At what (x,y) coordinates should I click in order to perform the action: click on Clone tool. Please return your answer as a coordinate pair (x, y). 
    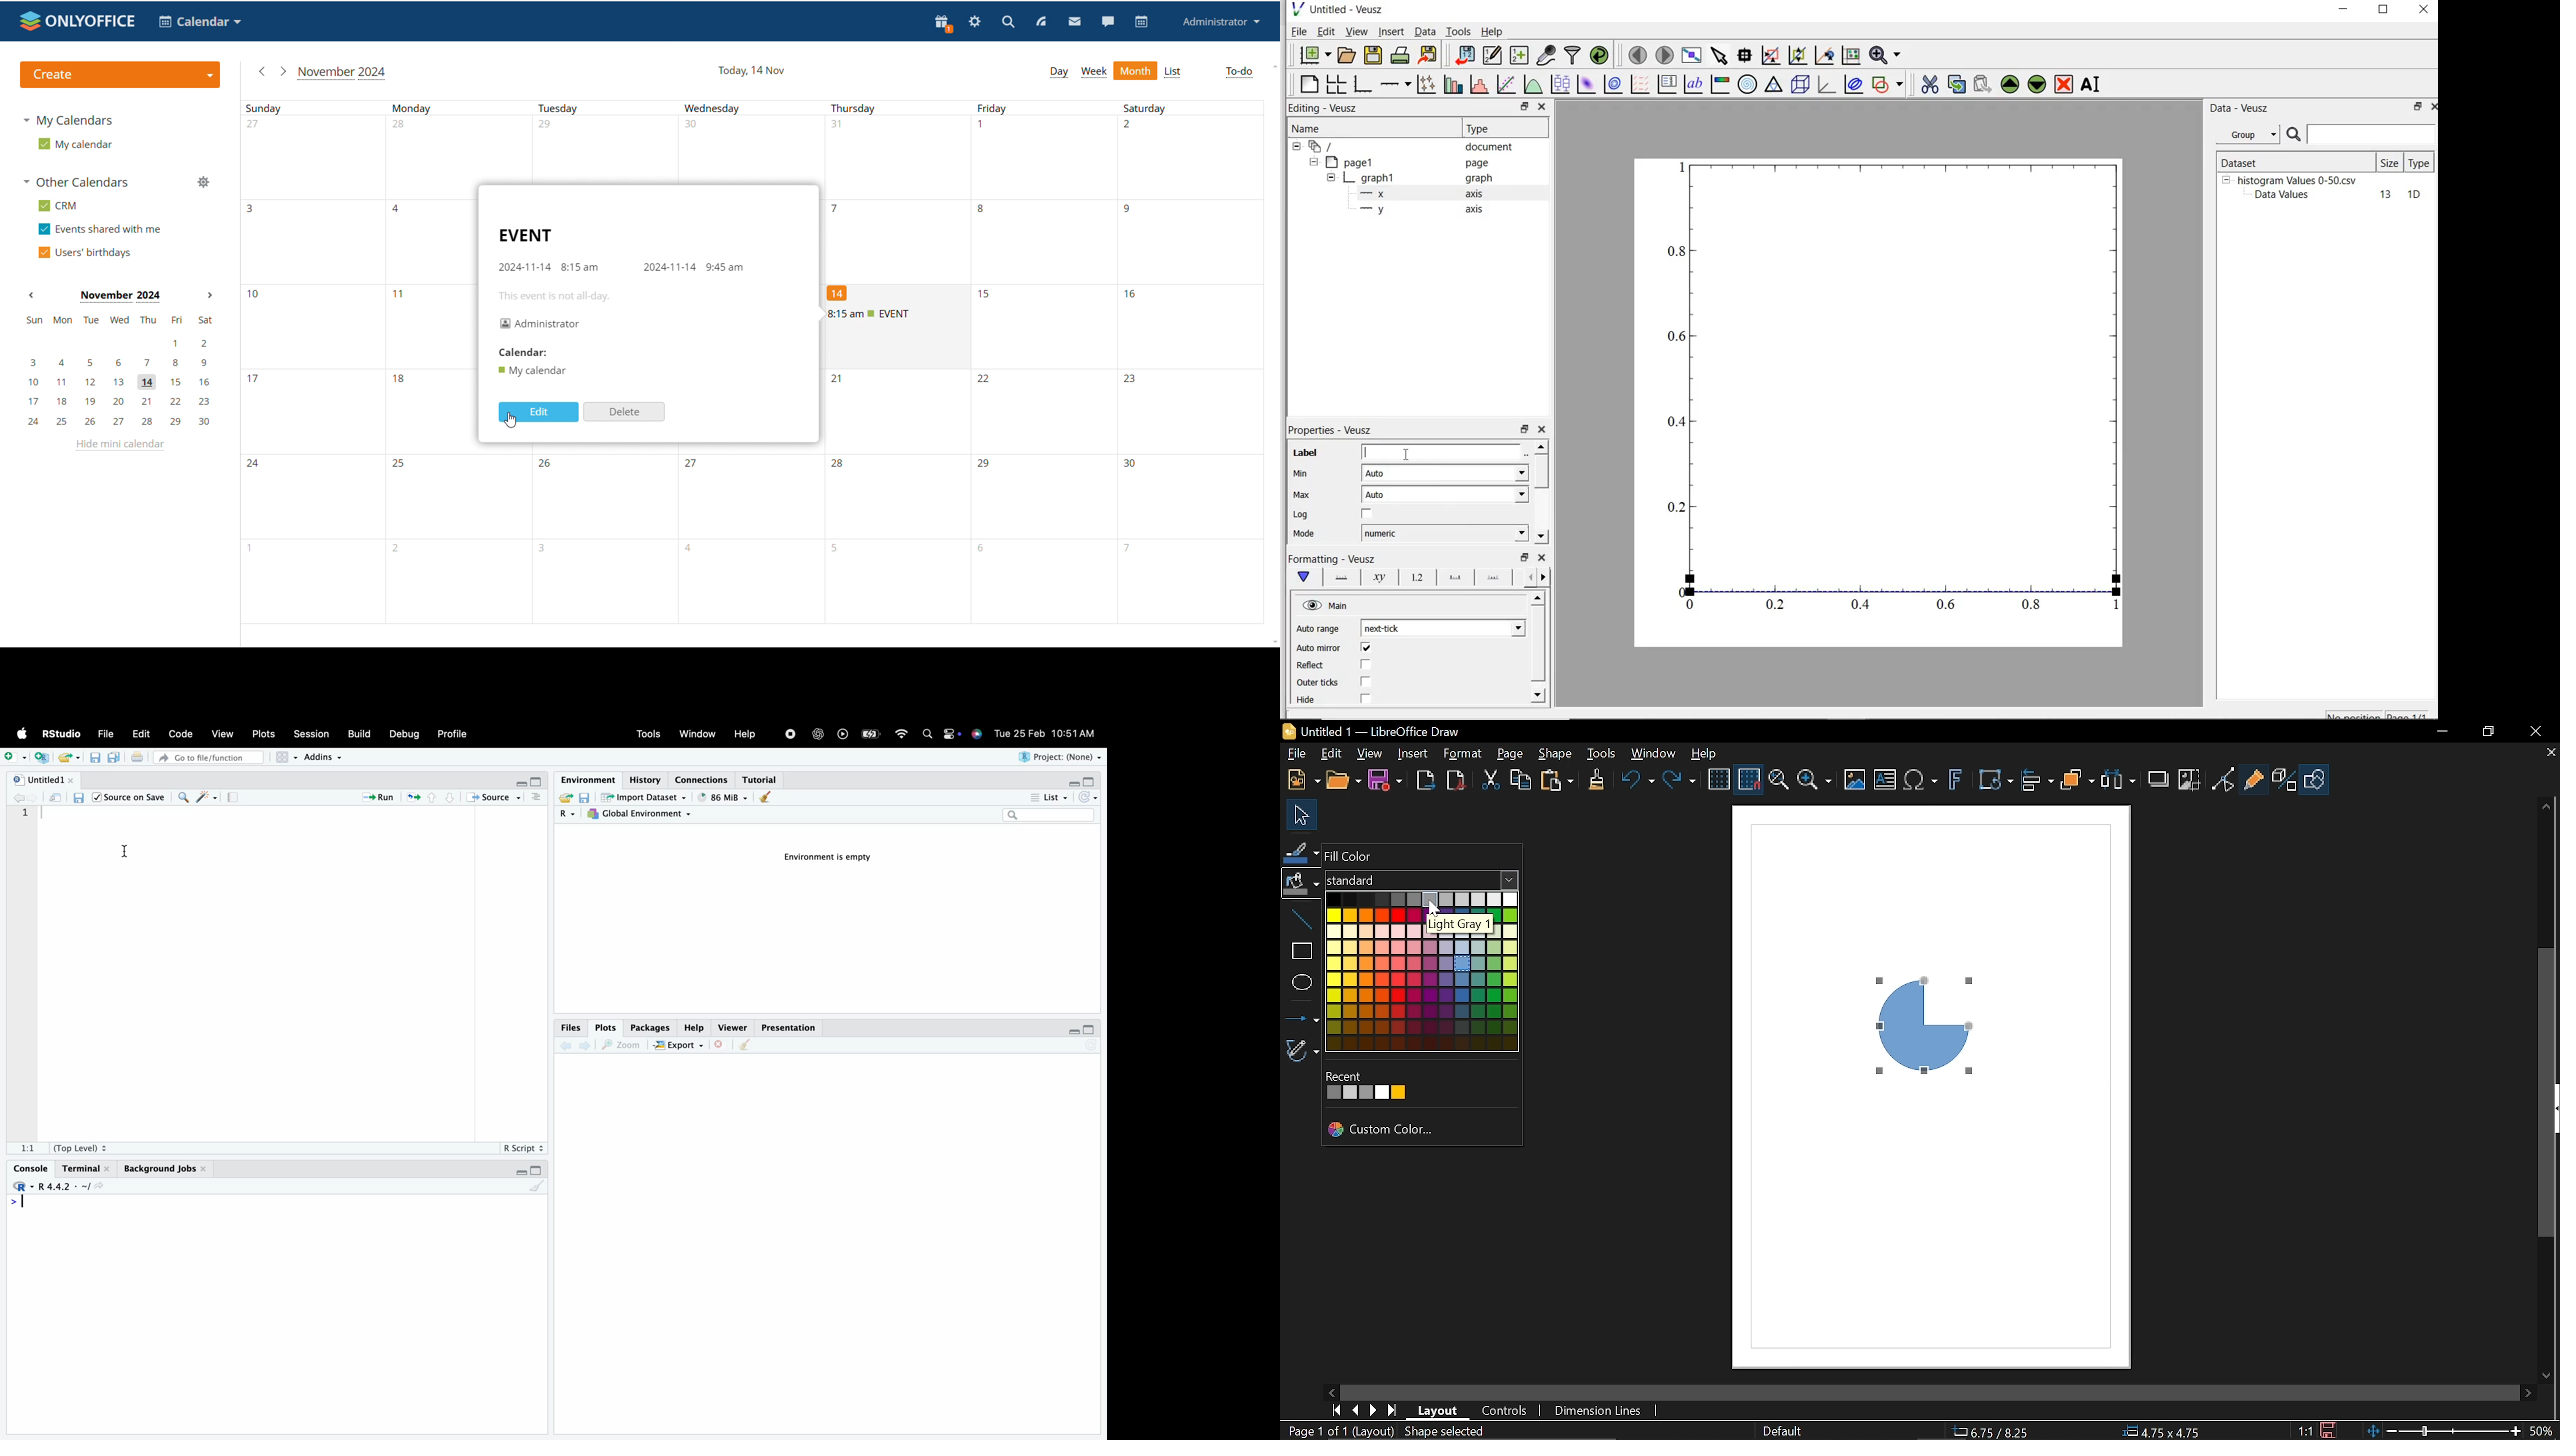
    Looking at the image, I should click on (1595, 782).